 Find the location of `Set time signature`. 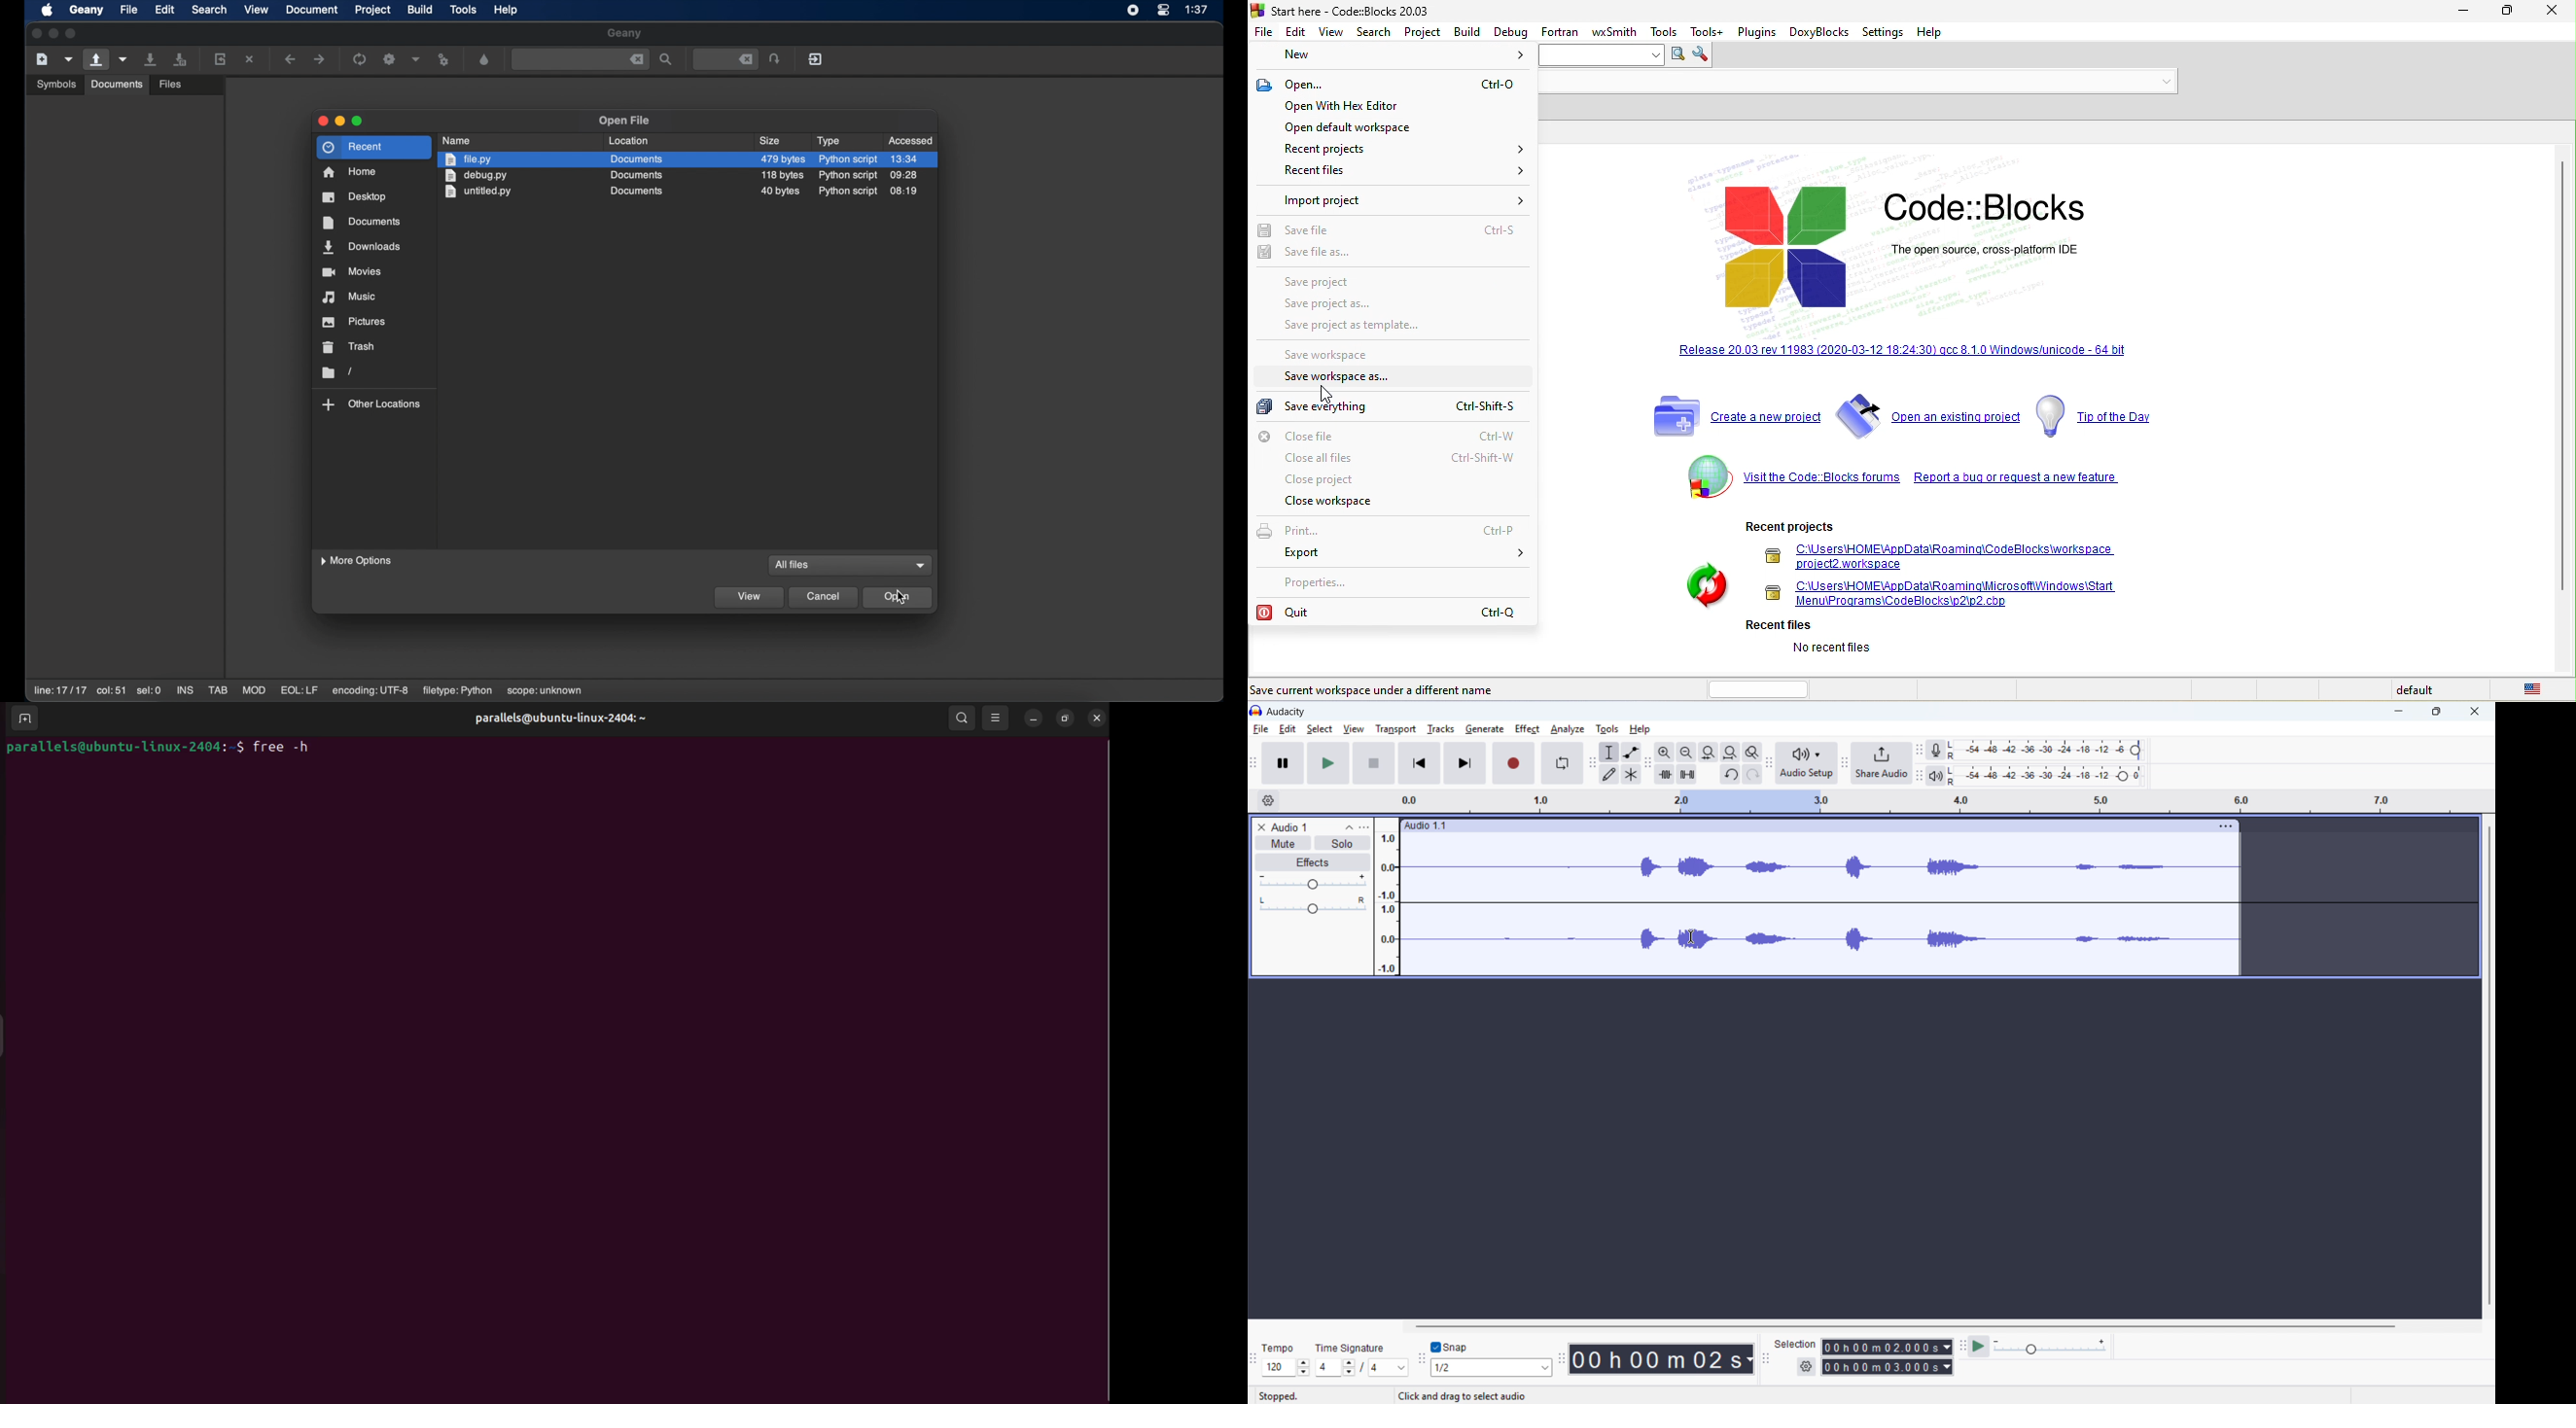

Set time signature is located at coordinates (1362, 1368).